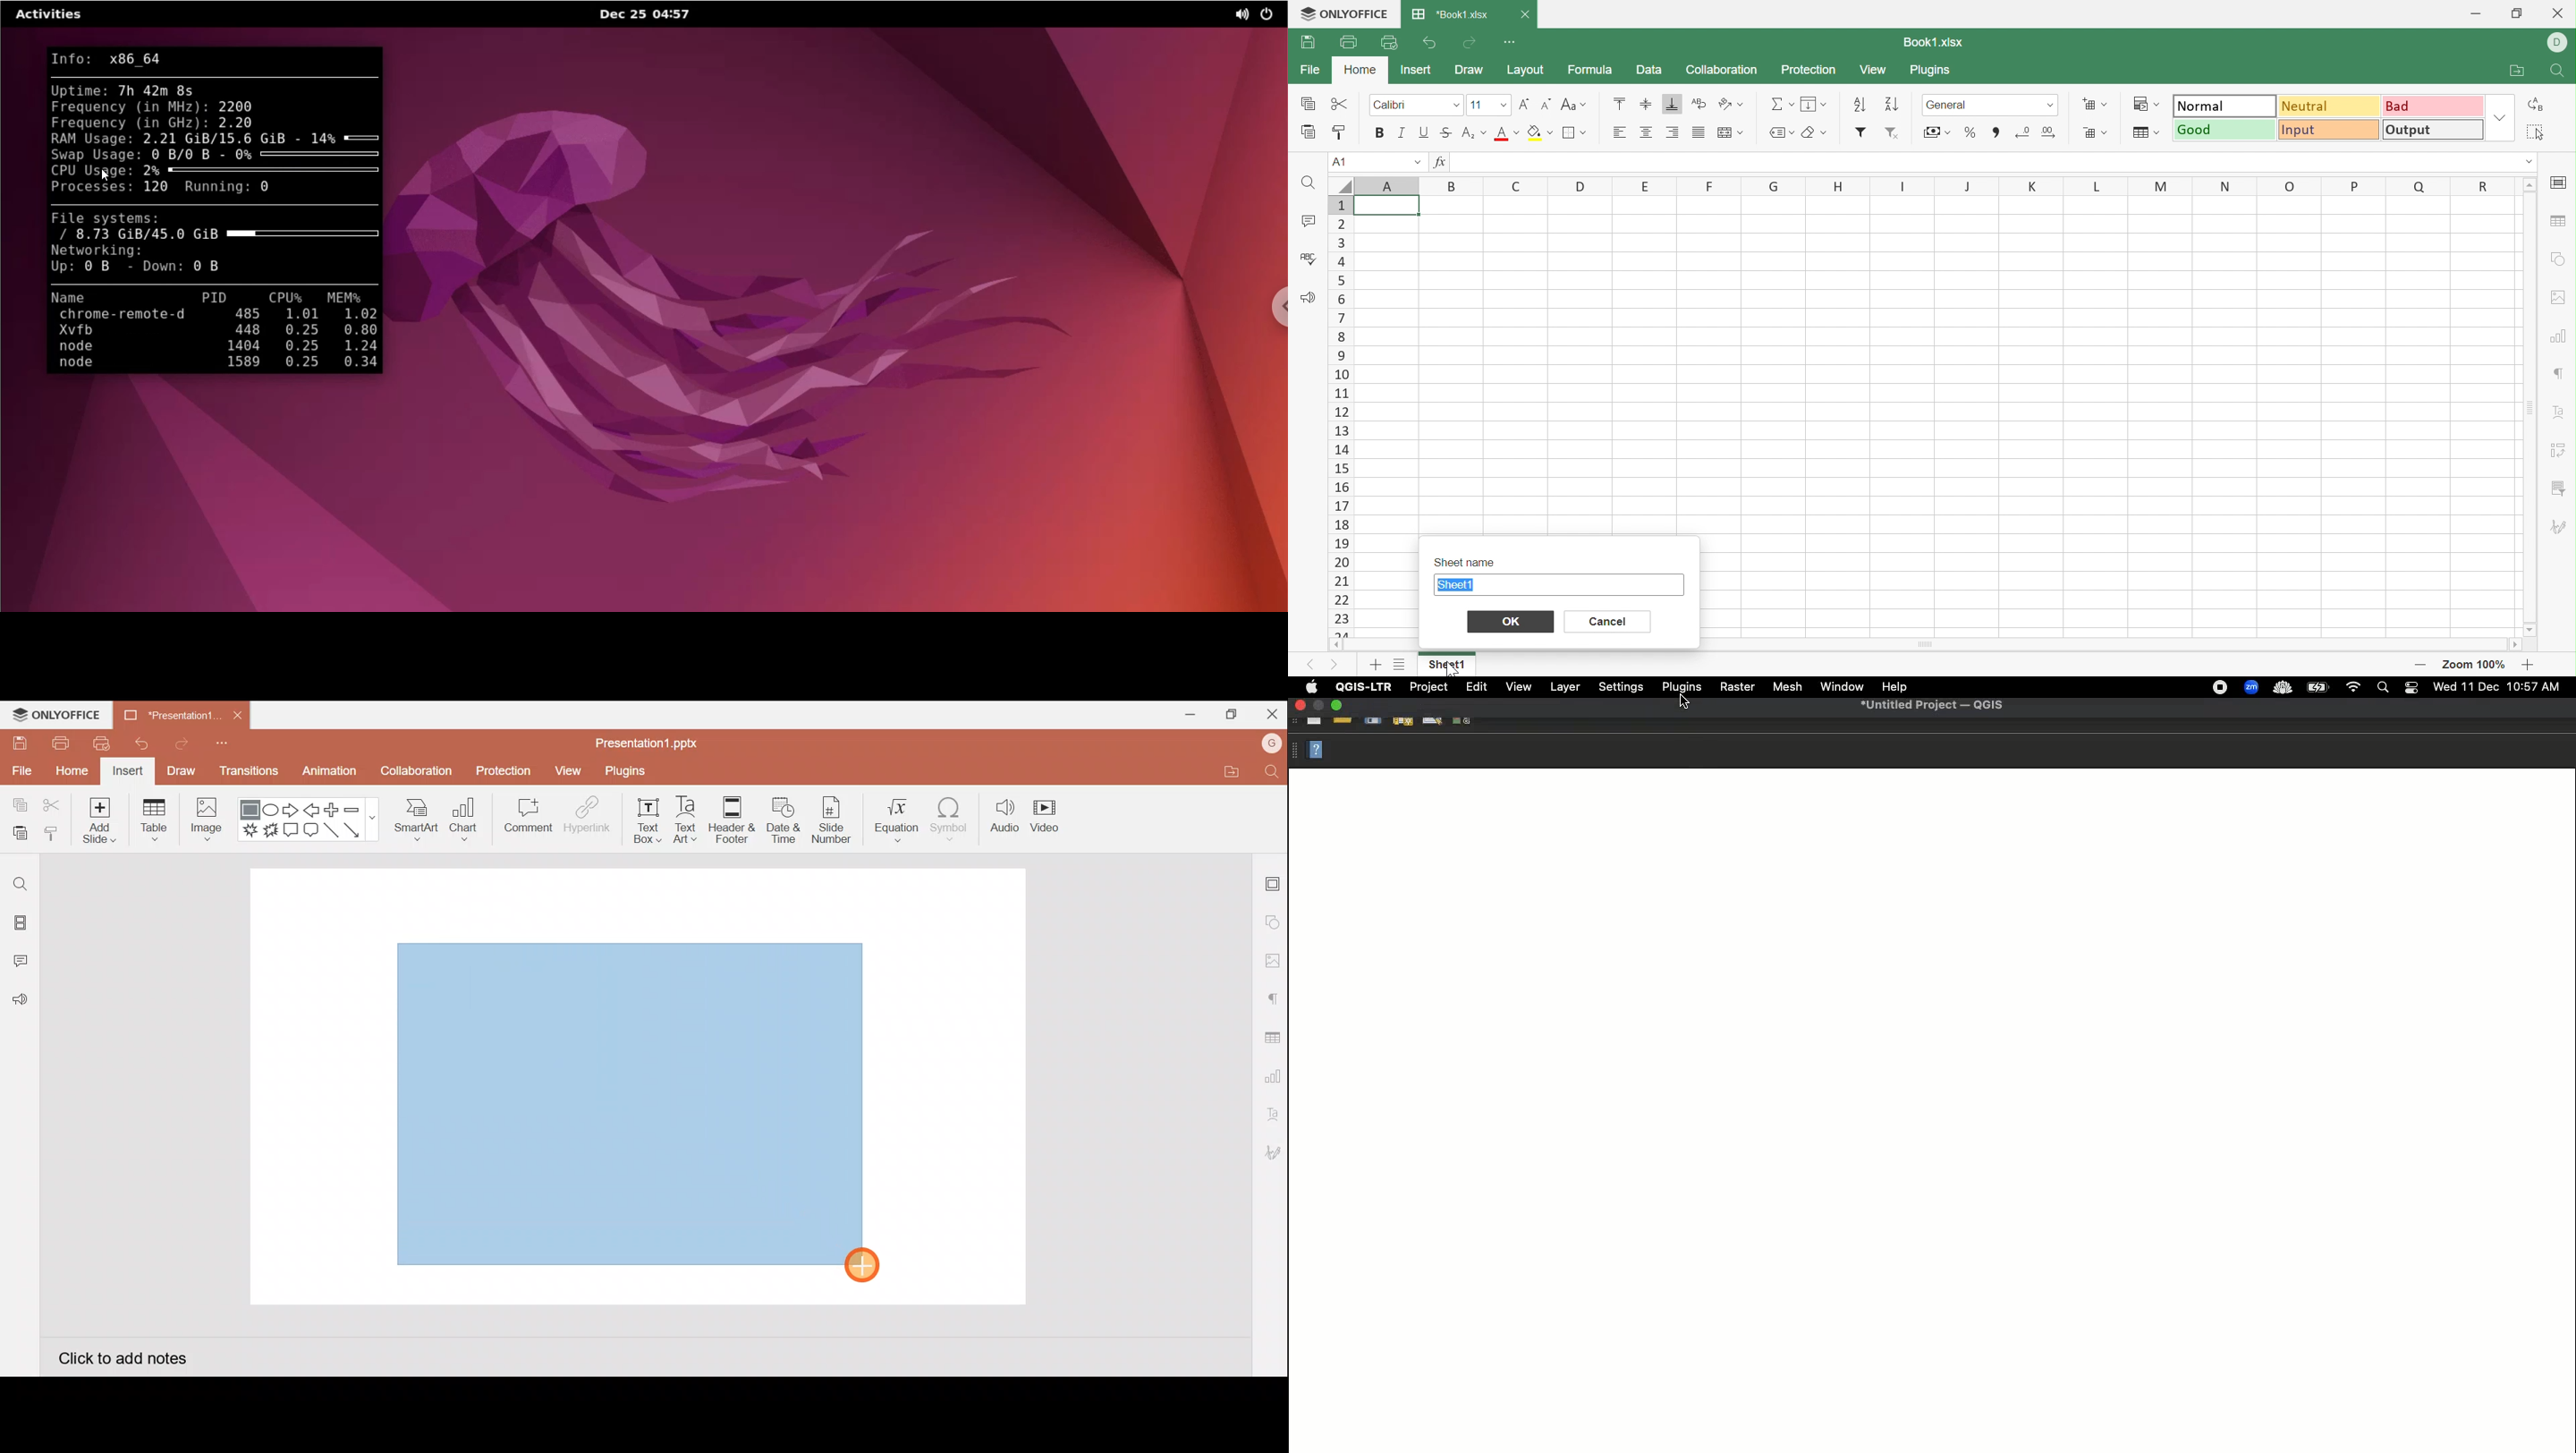 The height and width of the screenshot is (1456, 2576). I want to click on Ellipse, so click(272, 809).